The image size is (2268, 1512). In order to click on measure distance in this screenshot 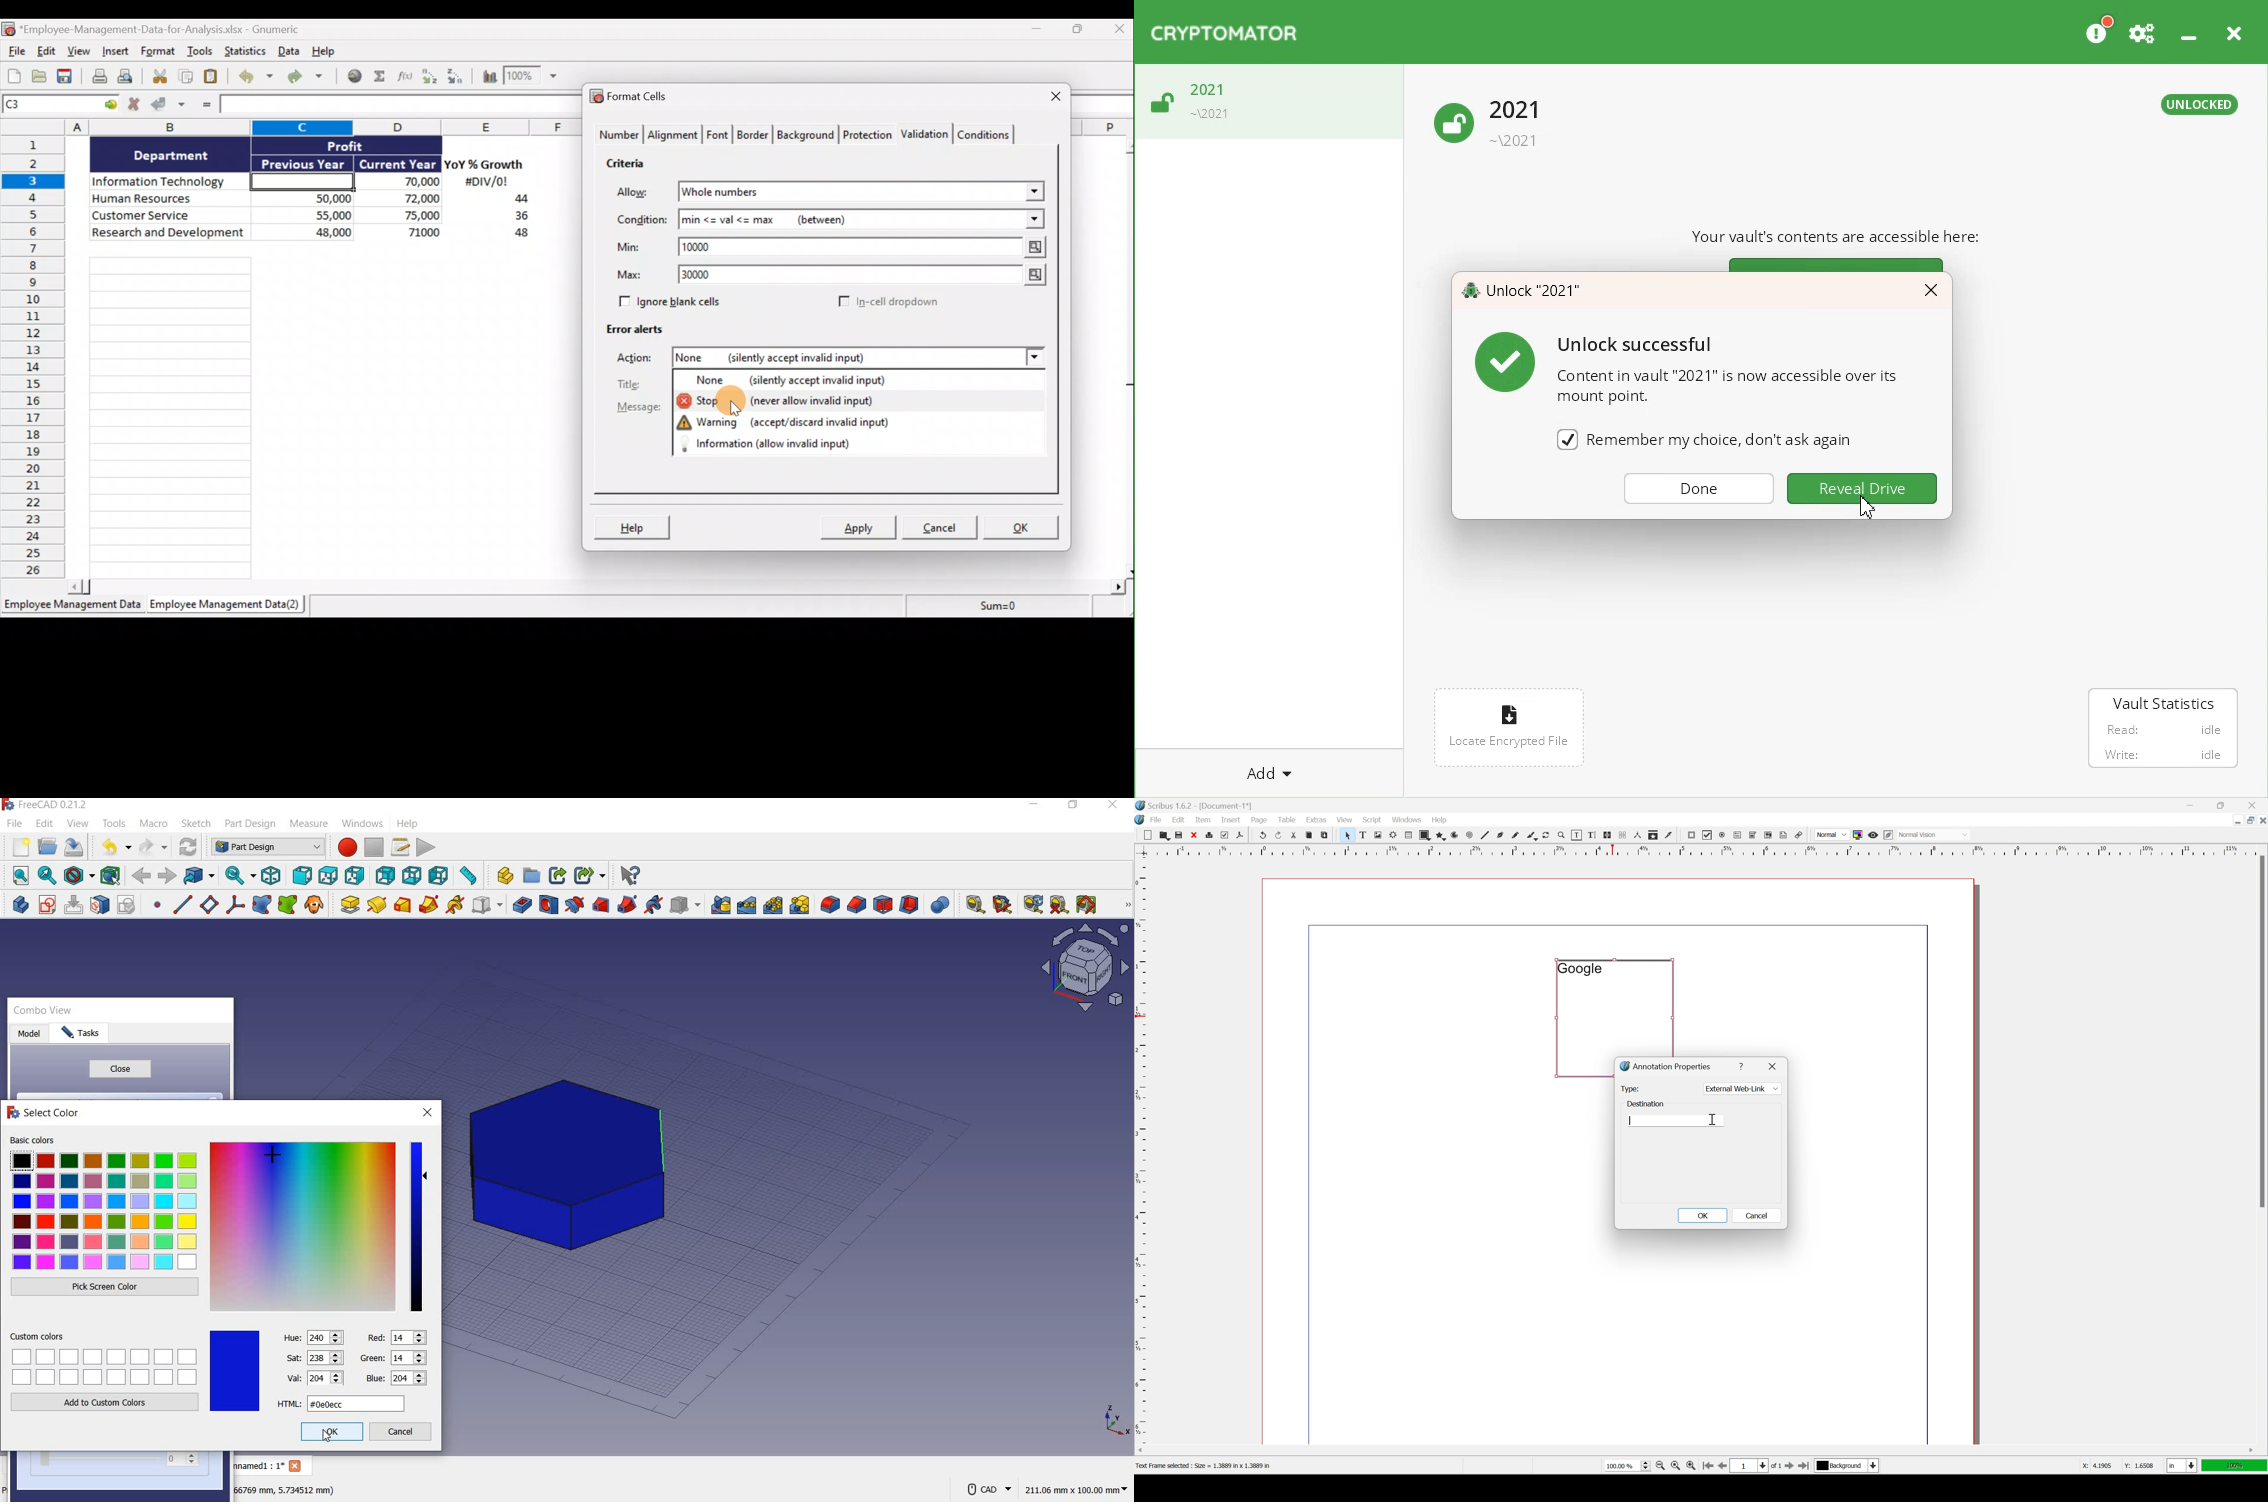, I will do `click(470, 876)`.